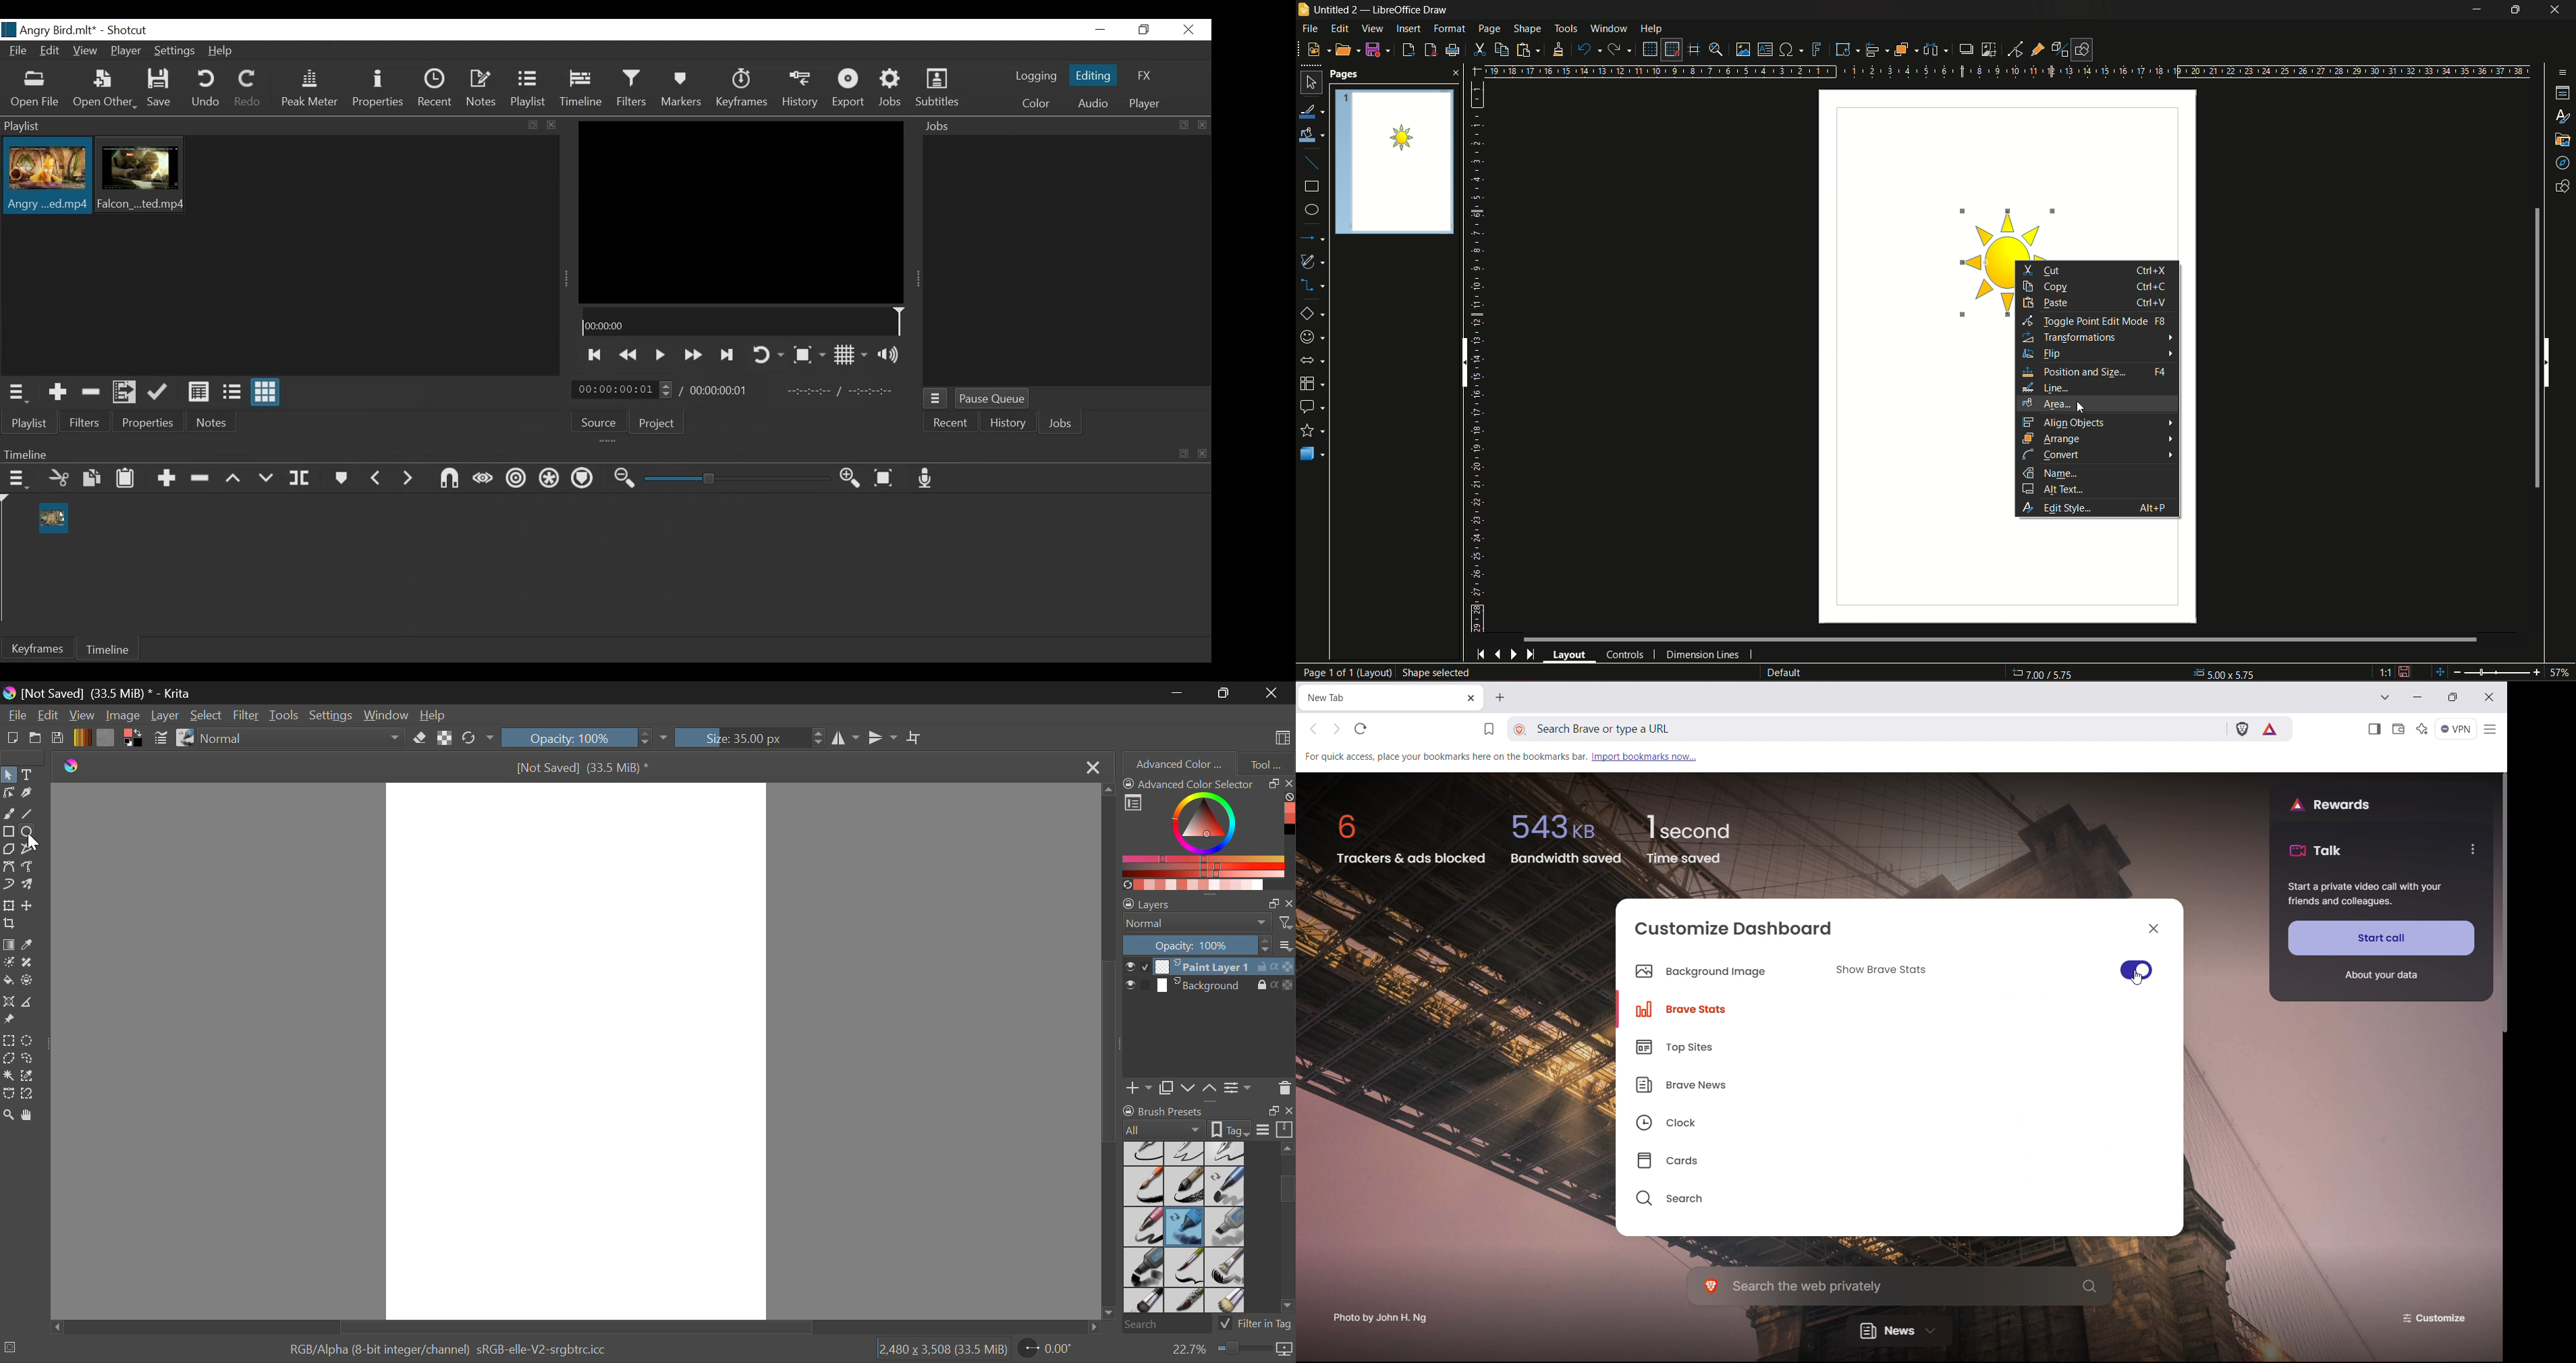  I want to click on Subtitles, so click(938, 89).